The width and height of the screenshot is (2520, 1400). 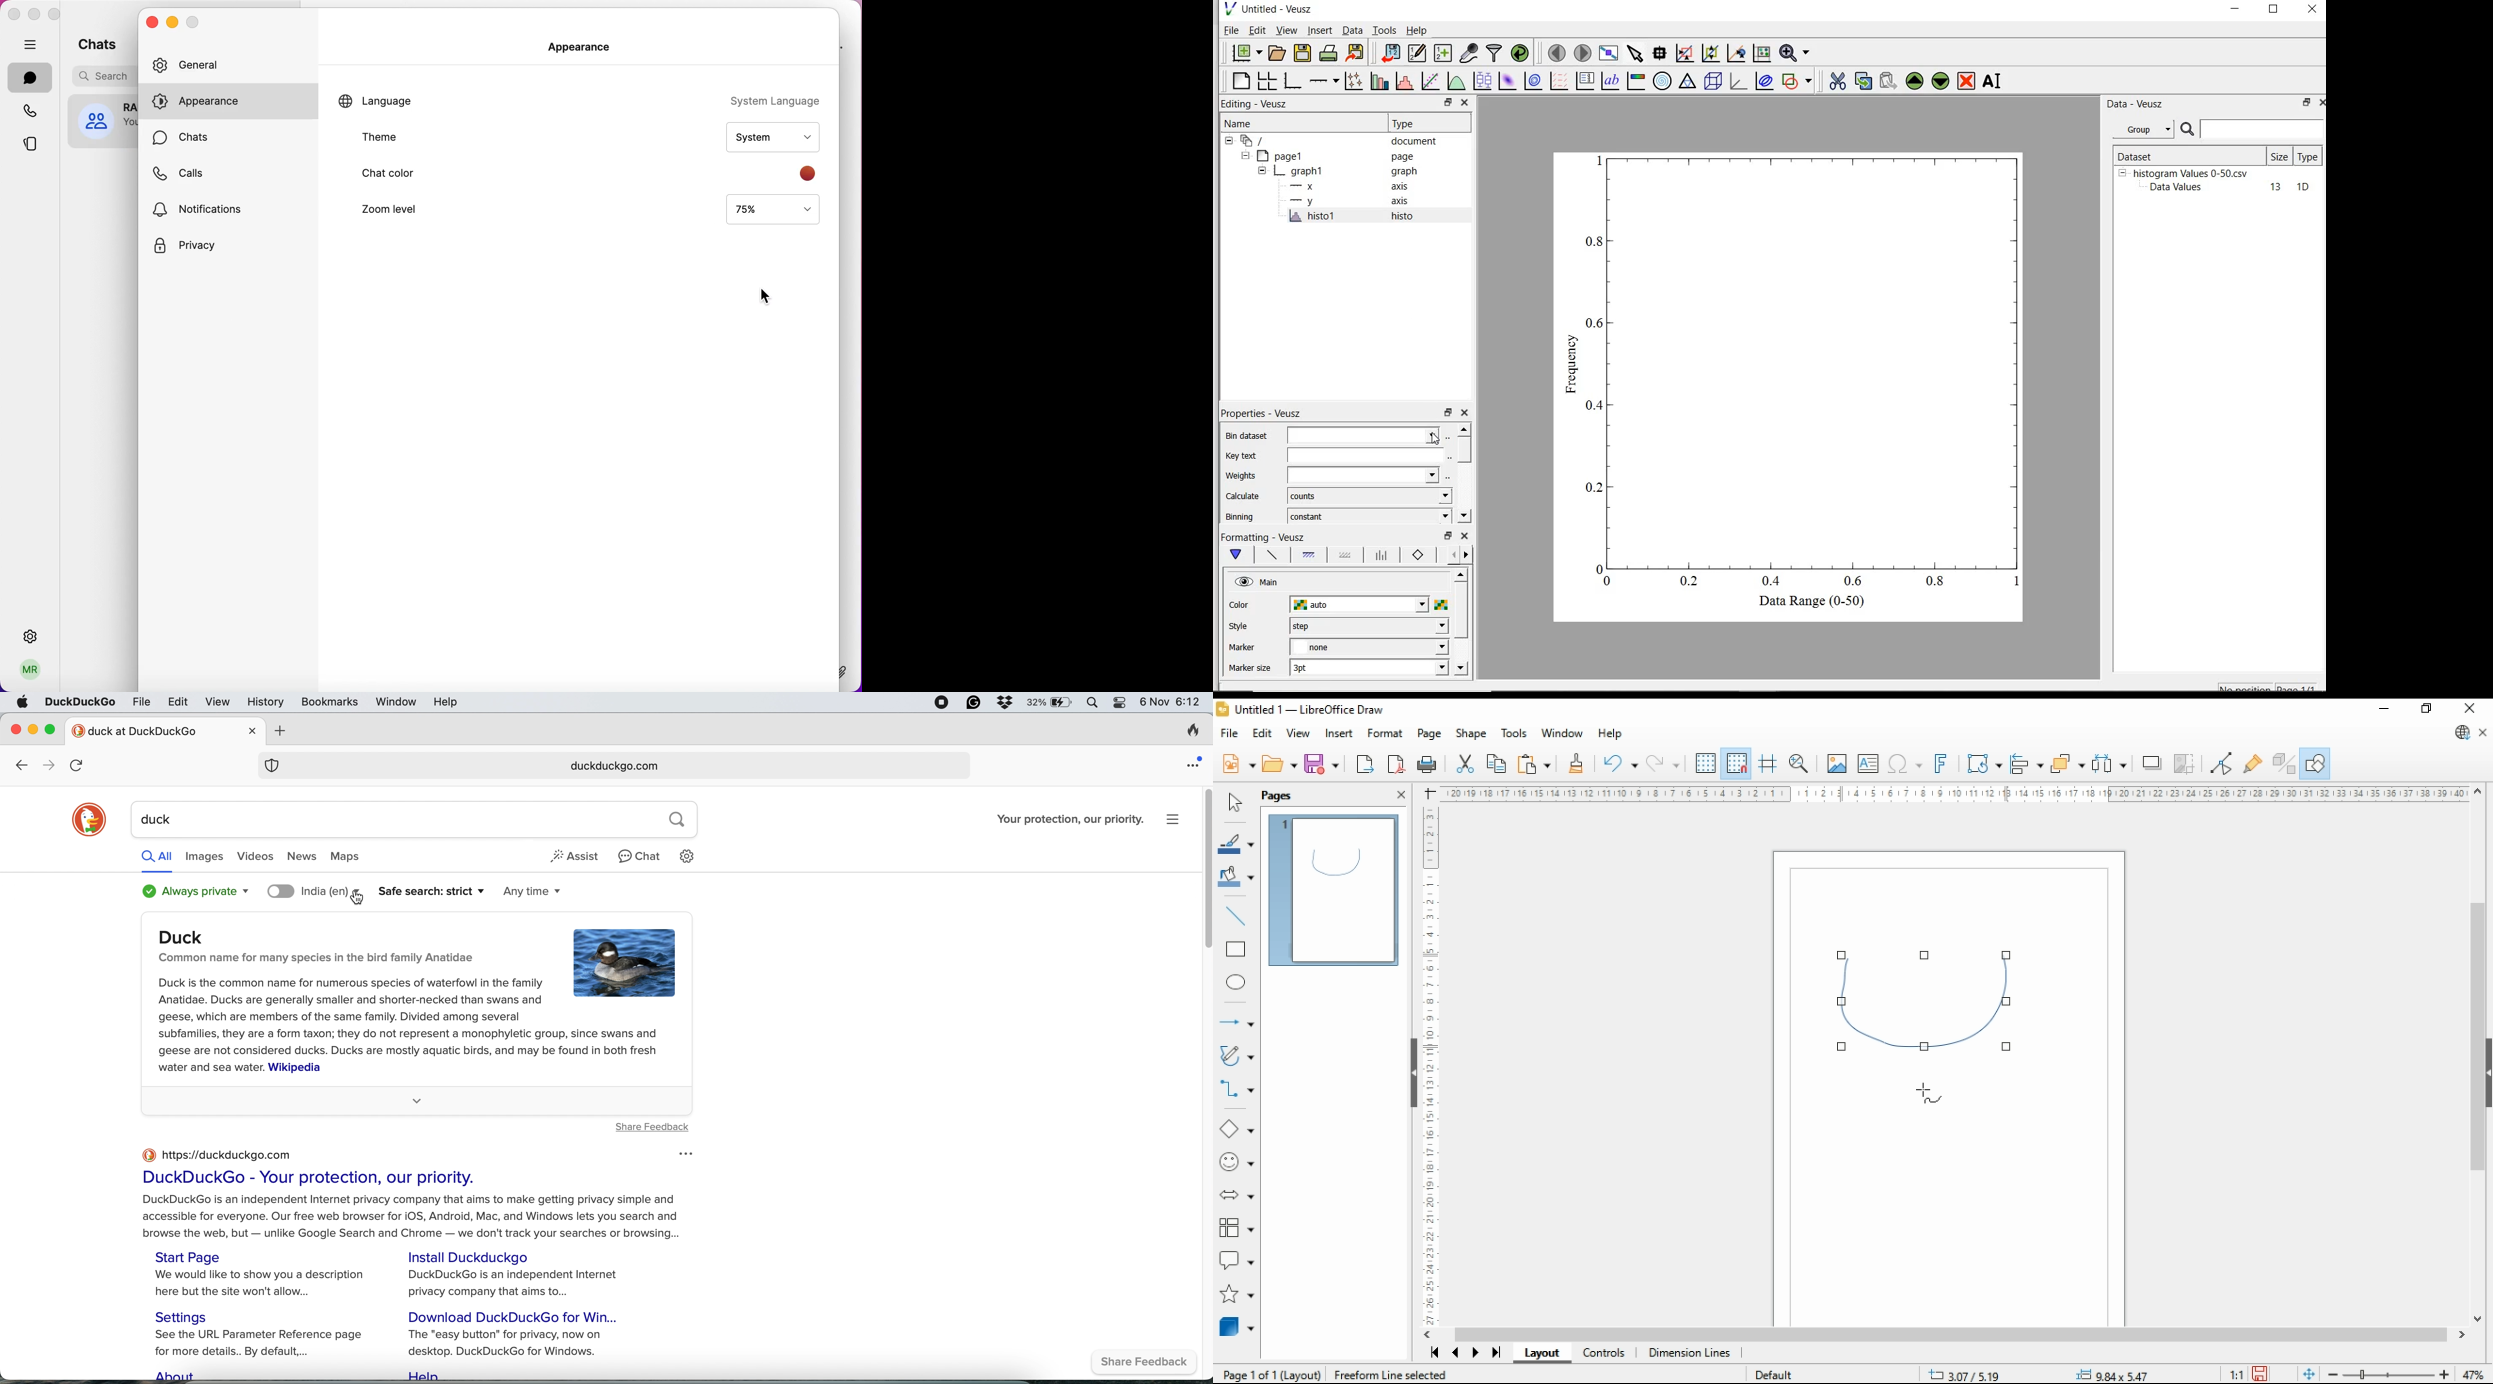 What do you see at coordinates (1495, 53) in the screenshot?
I see `filter data` at bounding box center [1495, 53].